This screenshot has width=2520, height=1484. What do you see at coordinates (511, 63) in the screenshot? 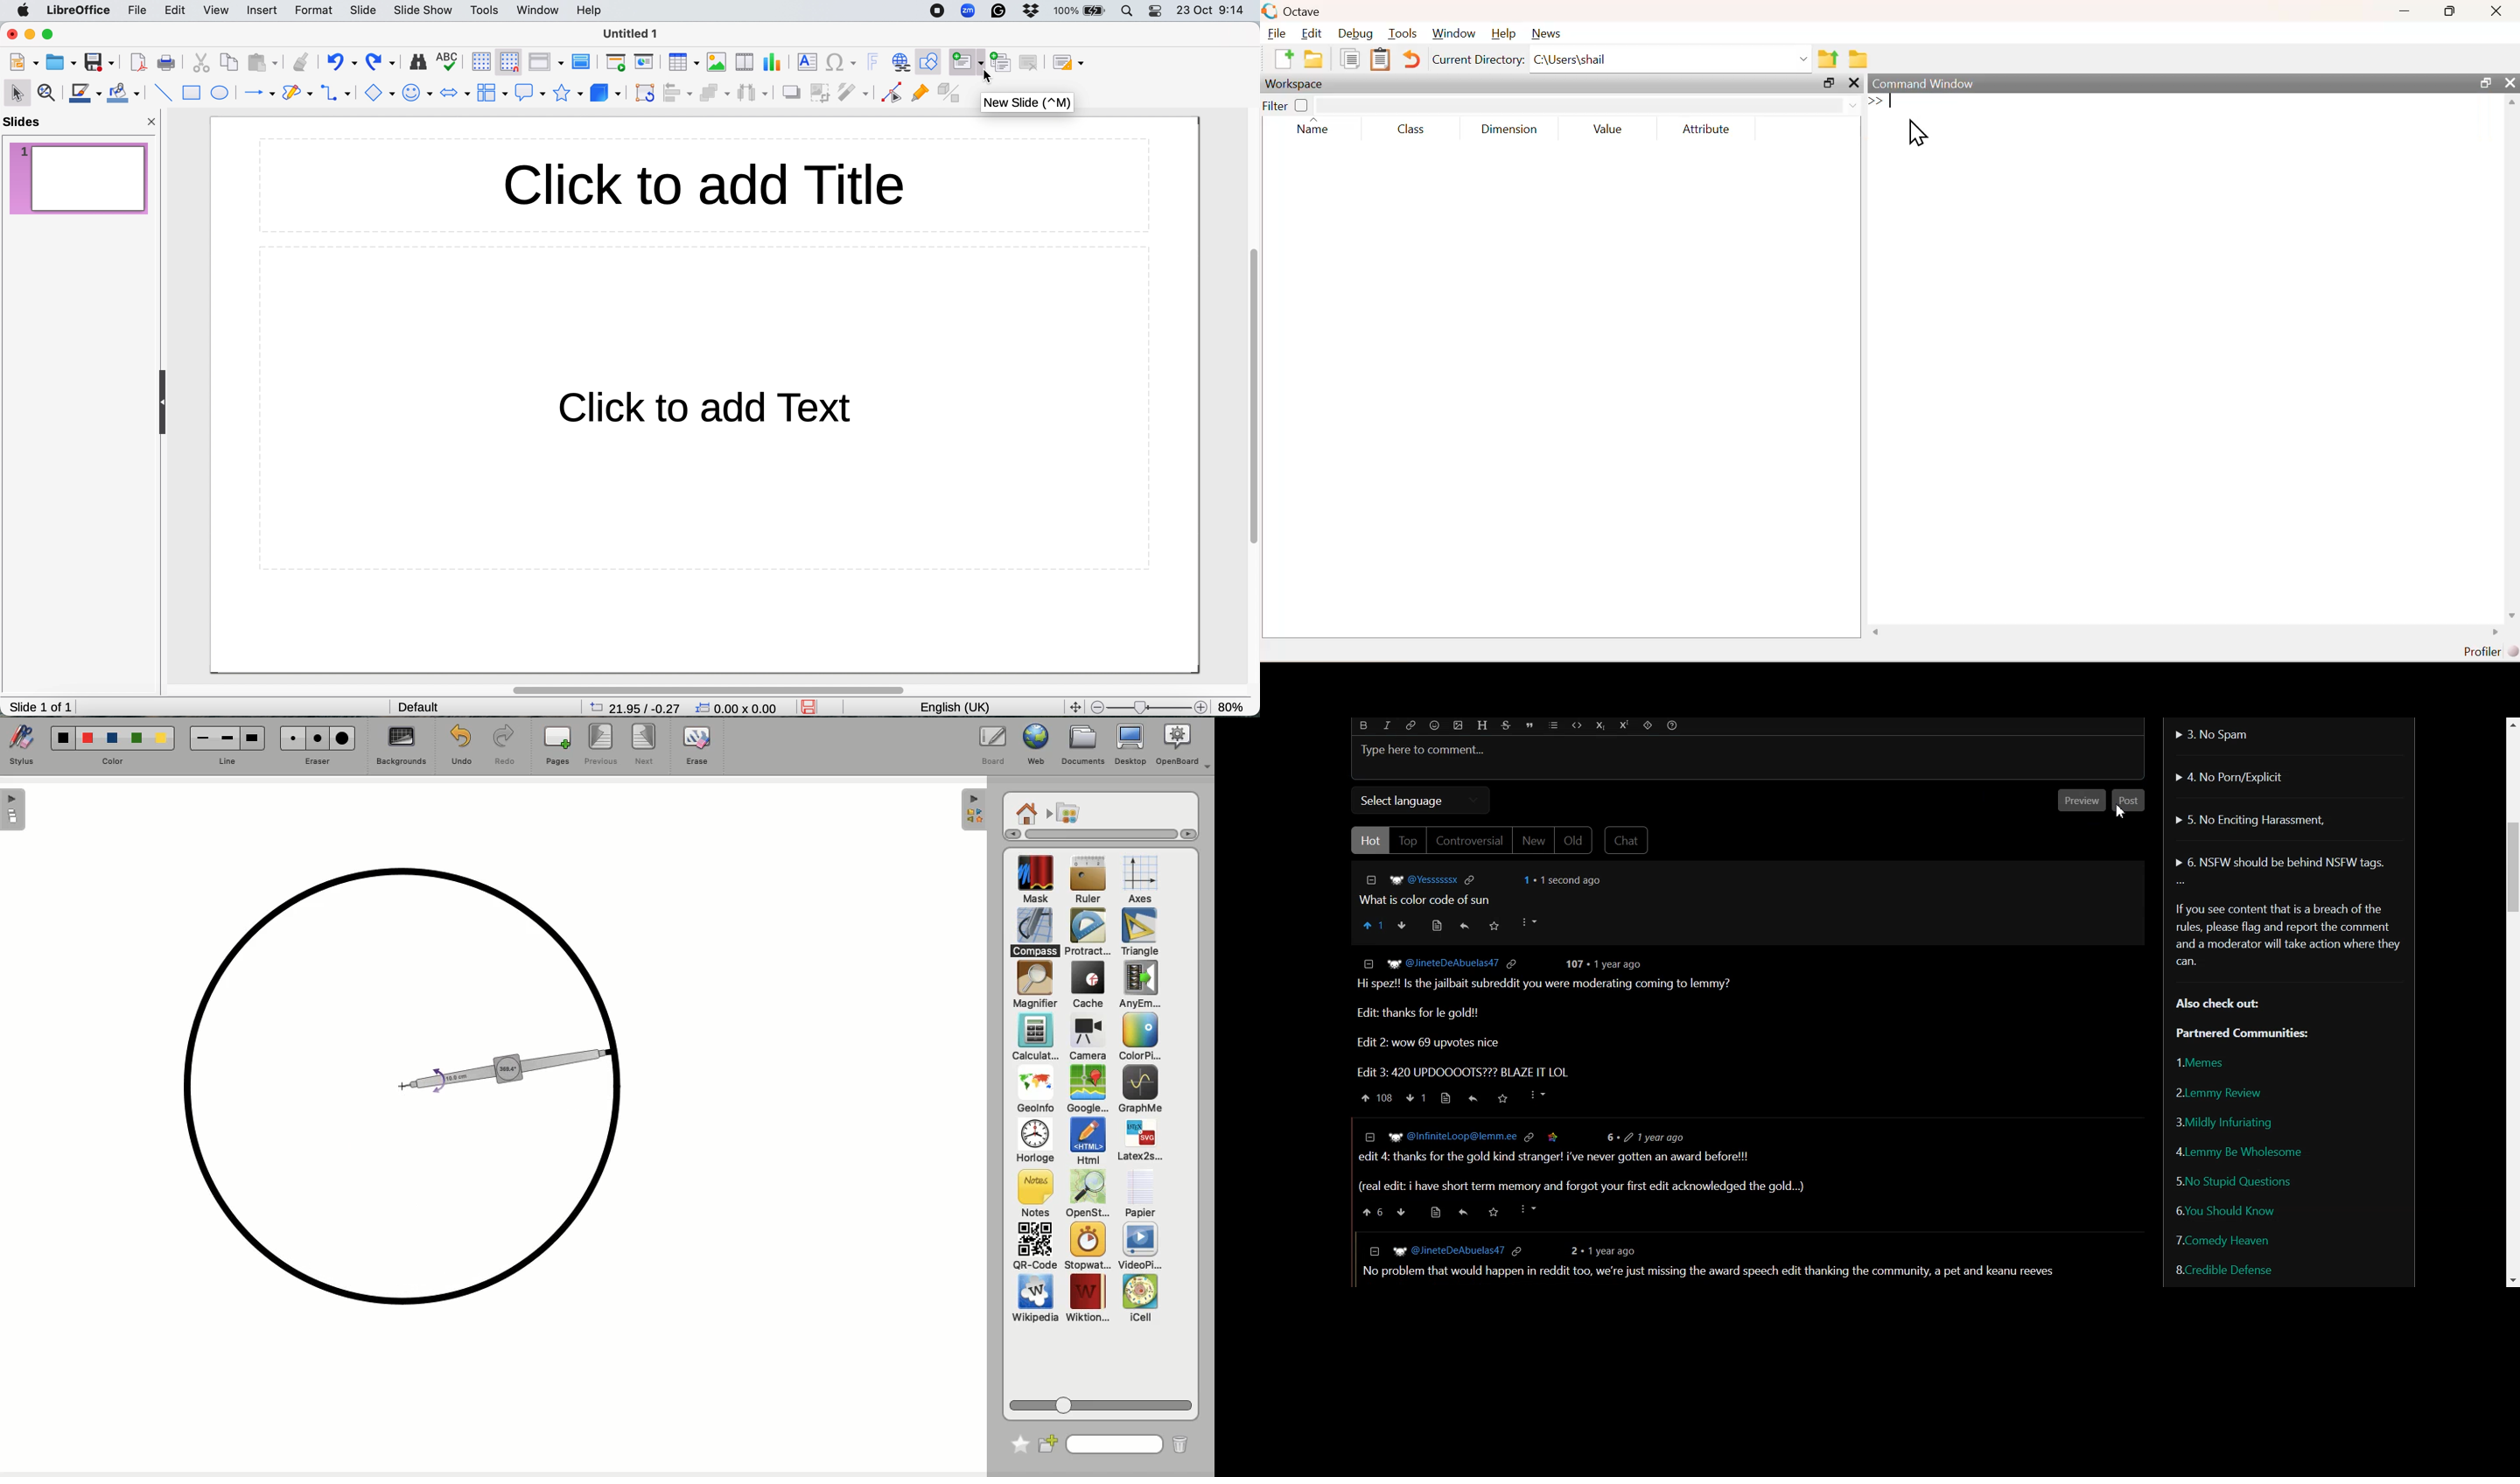
I see `snap to grid` at bounding box center [511, 63].